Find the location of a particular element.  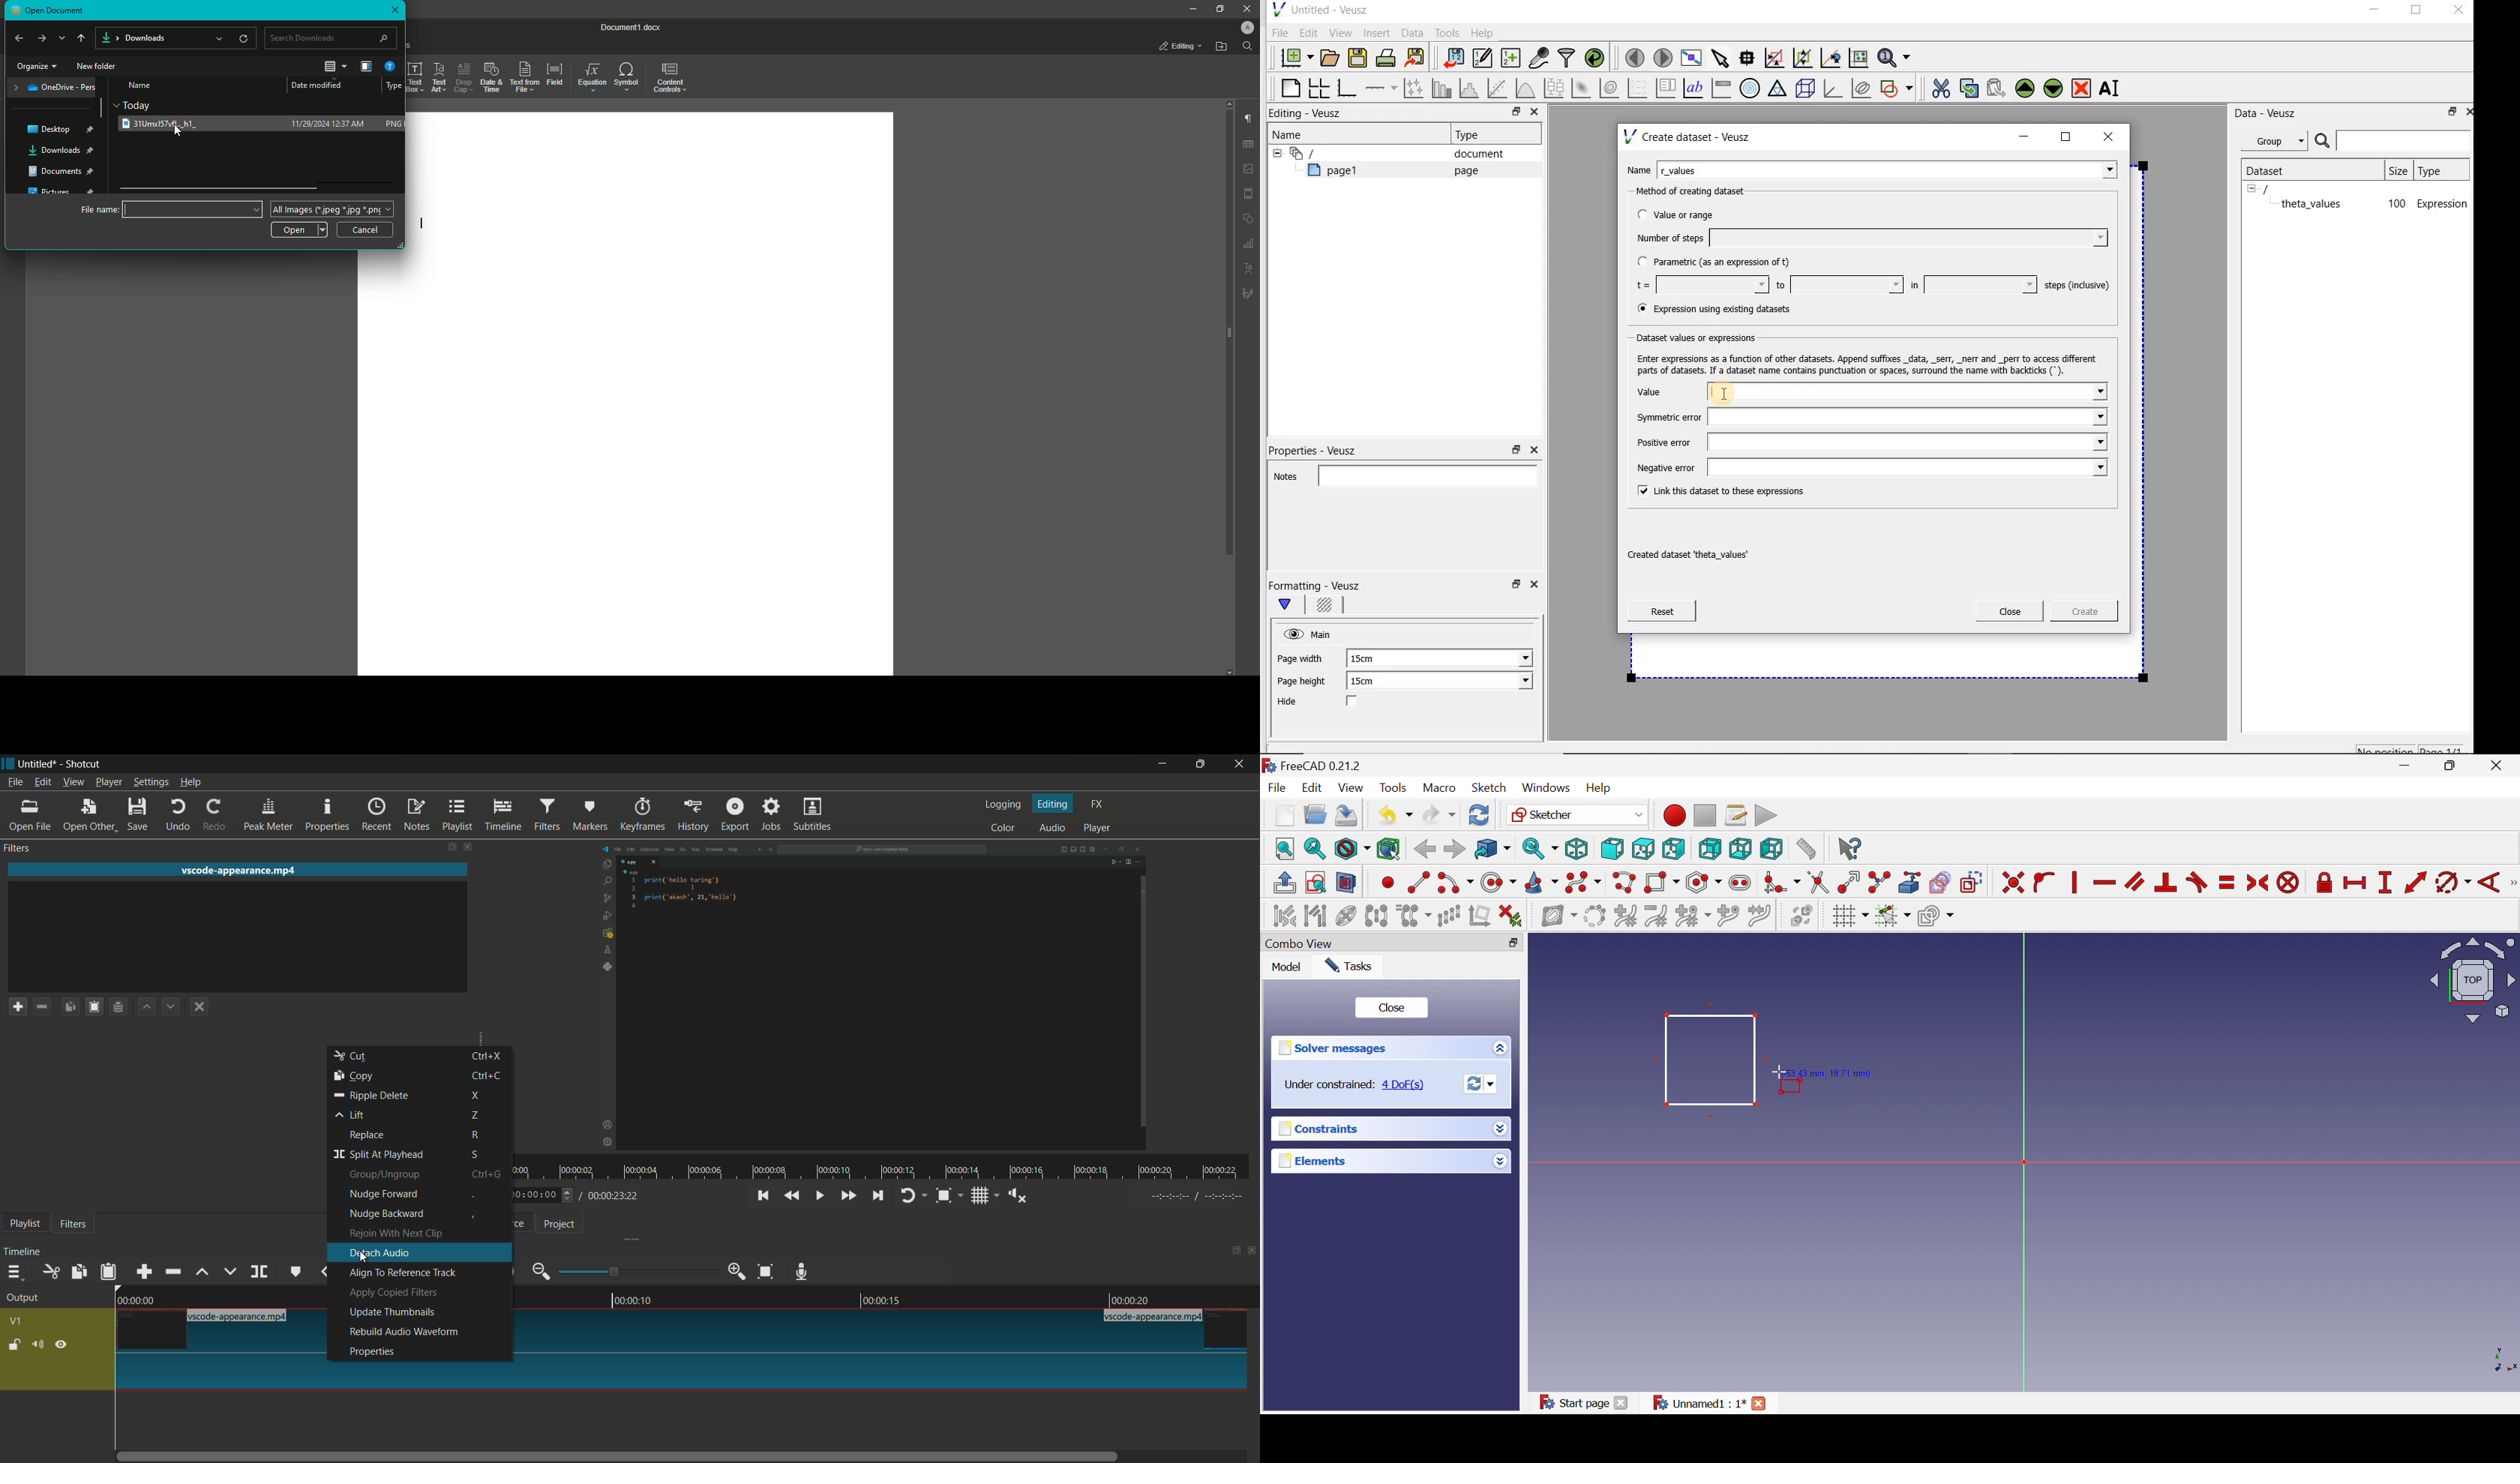

toggle play or pause is located at coordinates (817, 1196).